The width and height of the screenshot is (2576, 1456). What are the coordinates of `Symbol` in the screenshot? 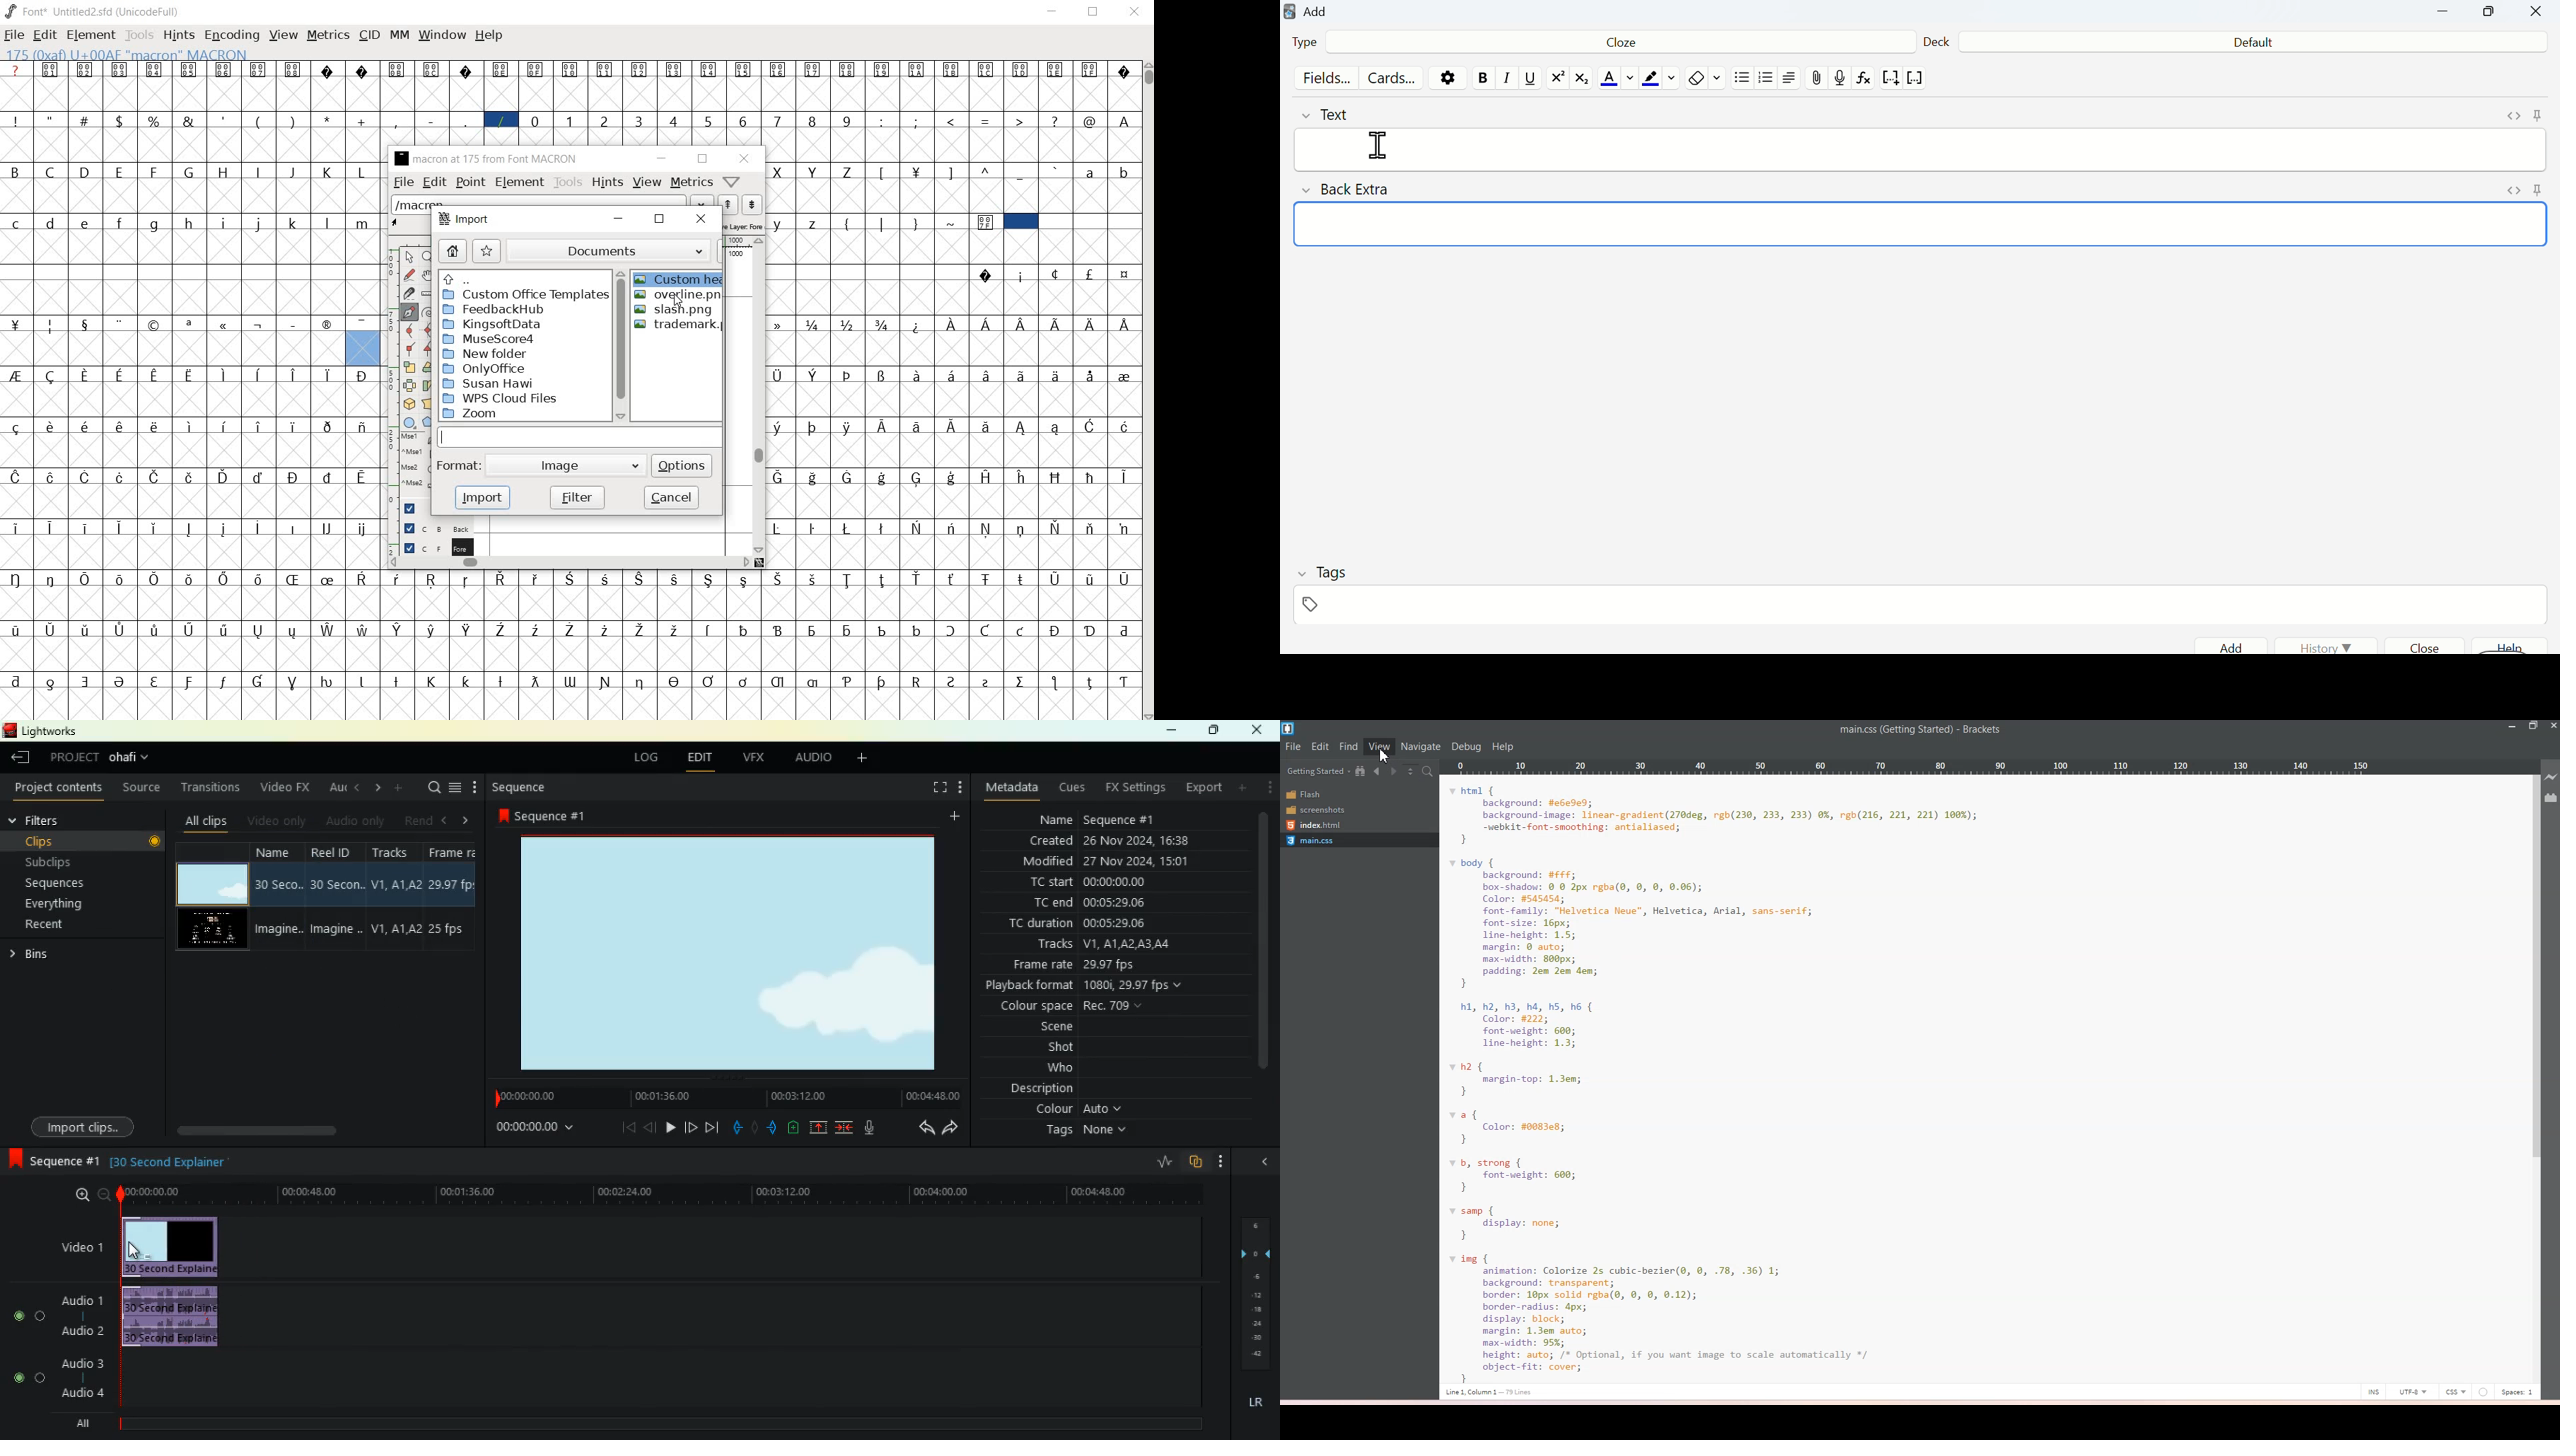 It's located at (122, 323).